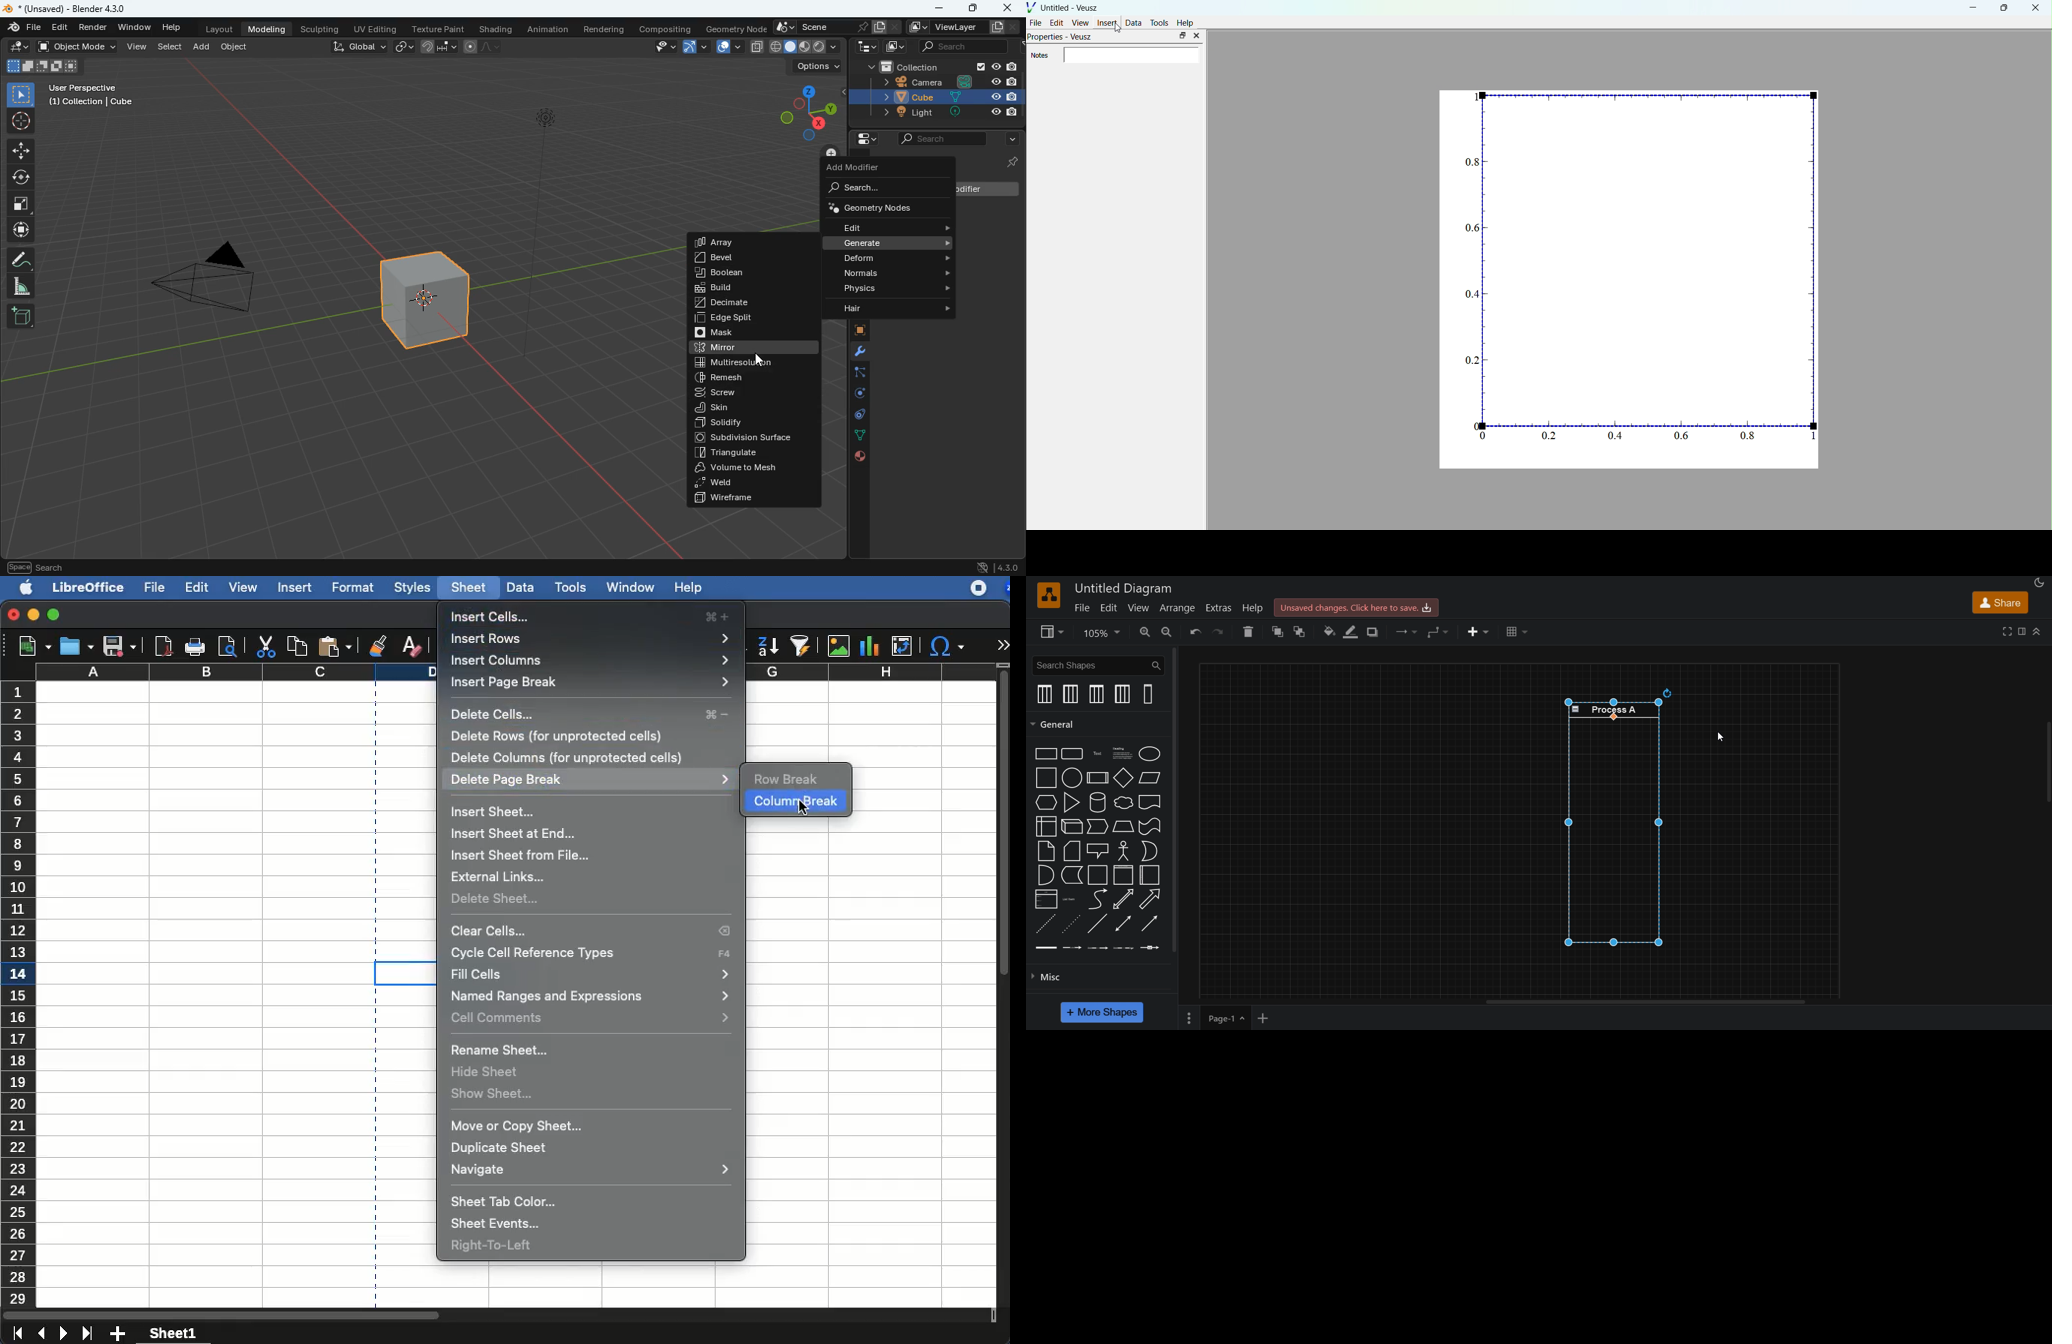 This screenshot has width=2072, height=1344. I want to click on view, so click(137, 47).